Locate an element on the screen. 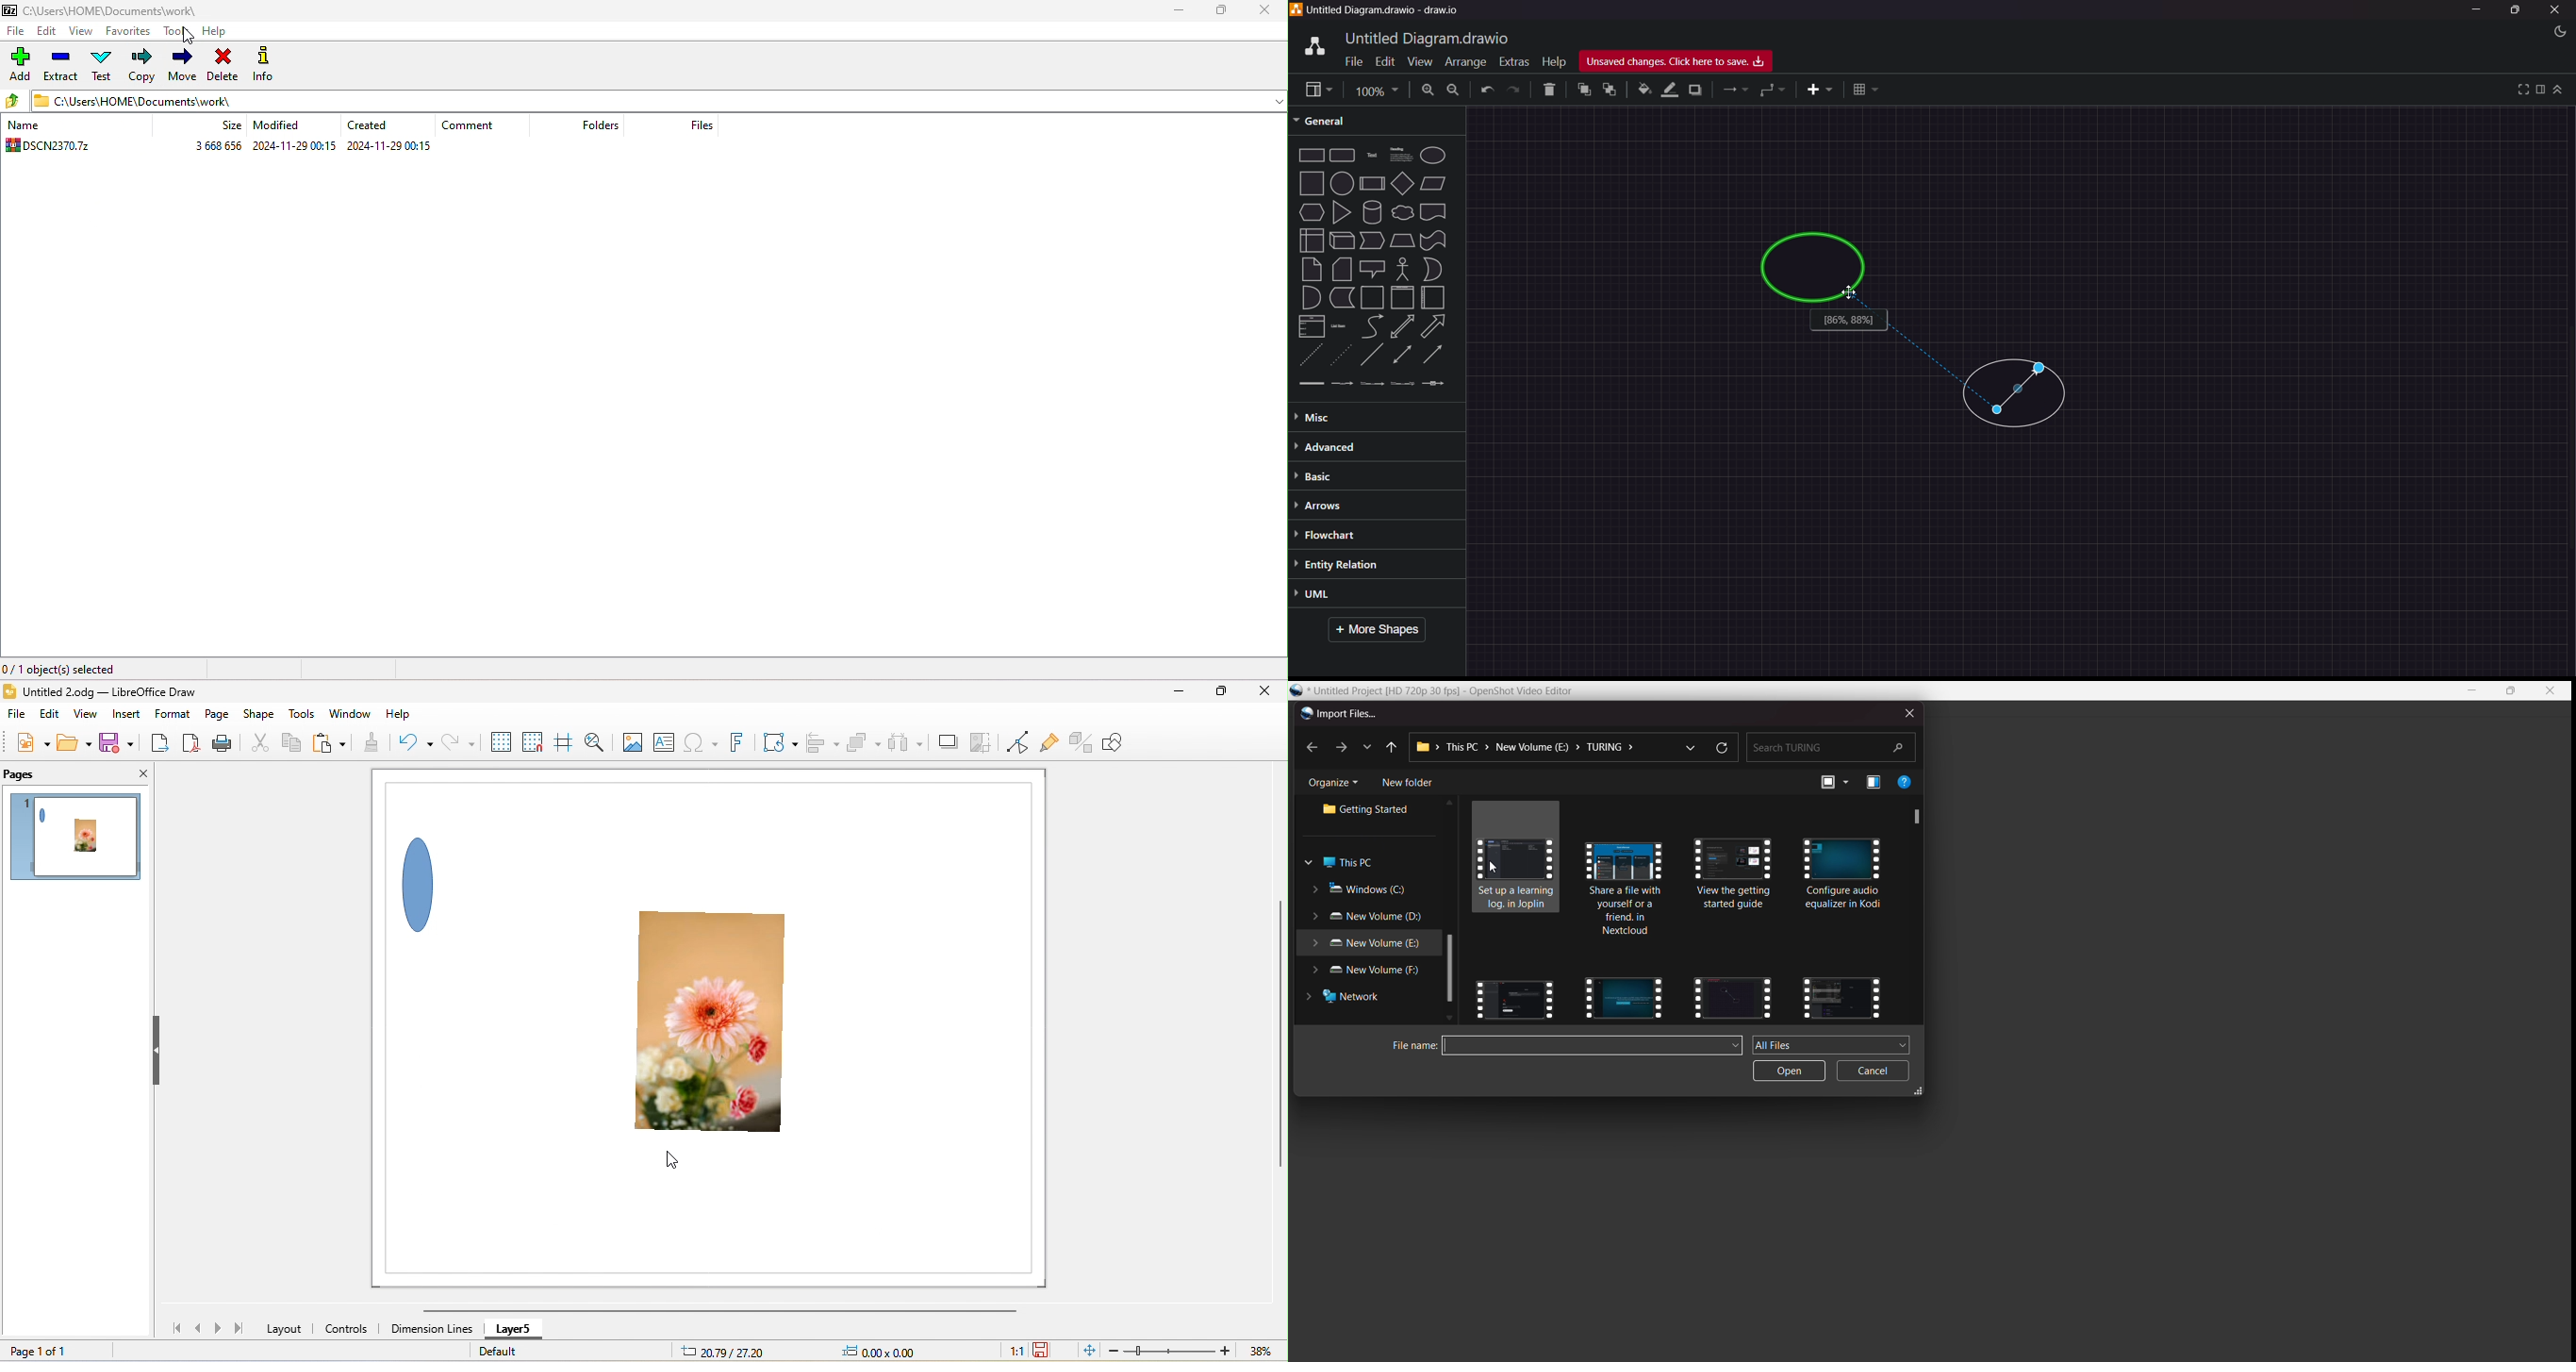 Image resolution: width=2576 pixels, height=1372 pixels. horizontal scroll bar is located at coordinates (719, 1310).